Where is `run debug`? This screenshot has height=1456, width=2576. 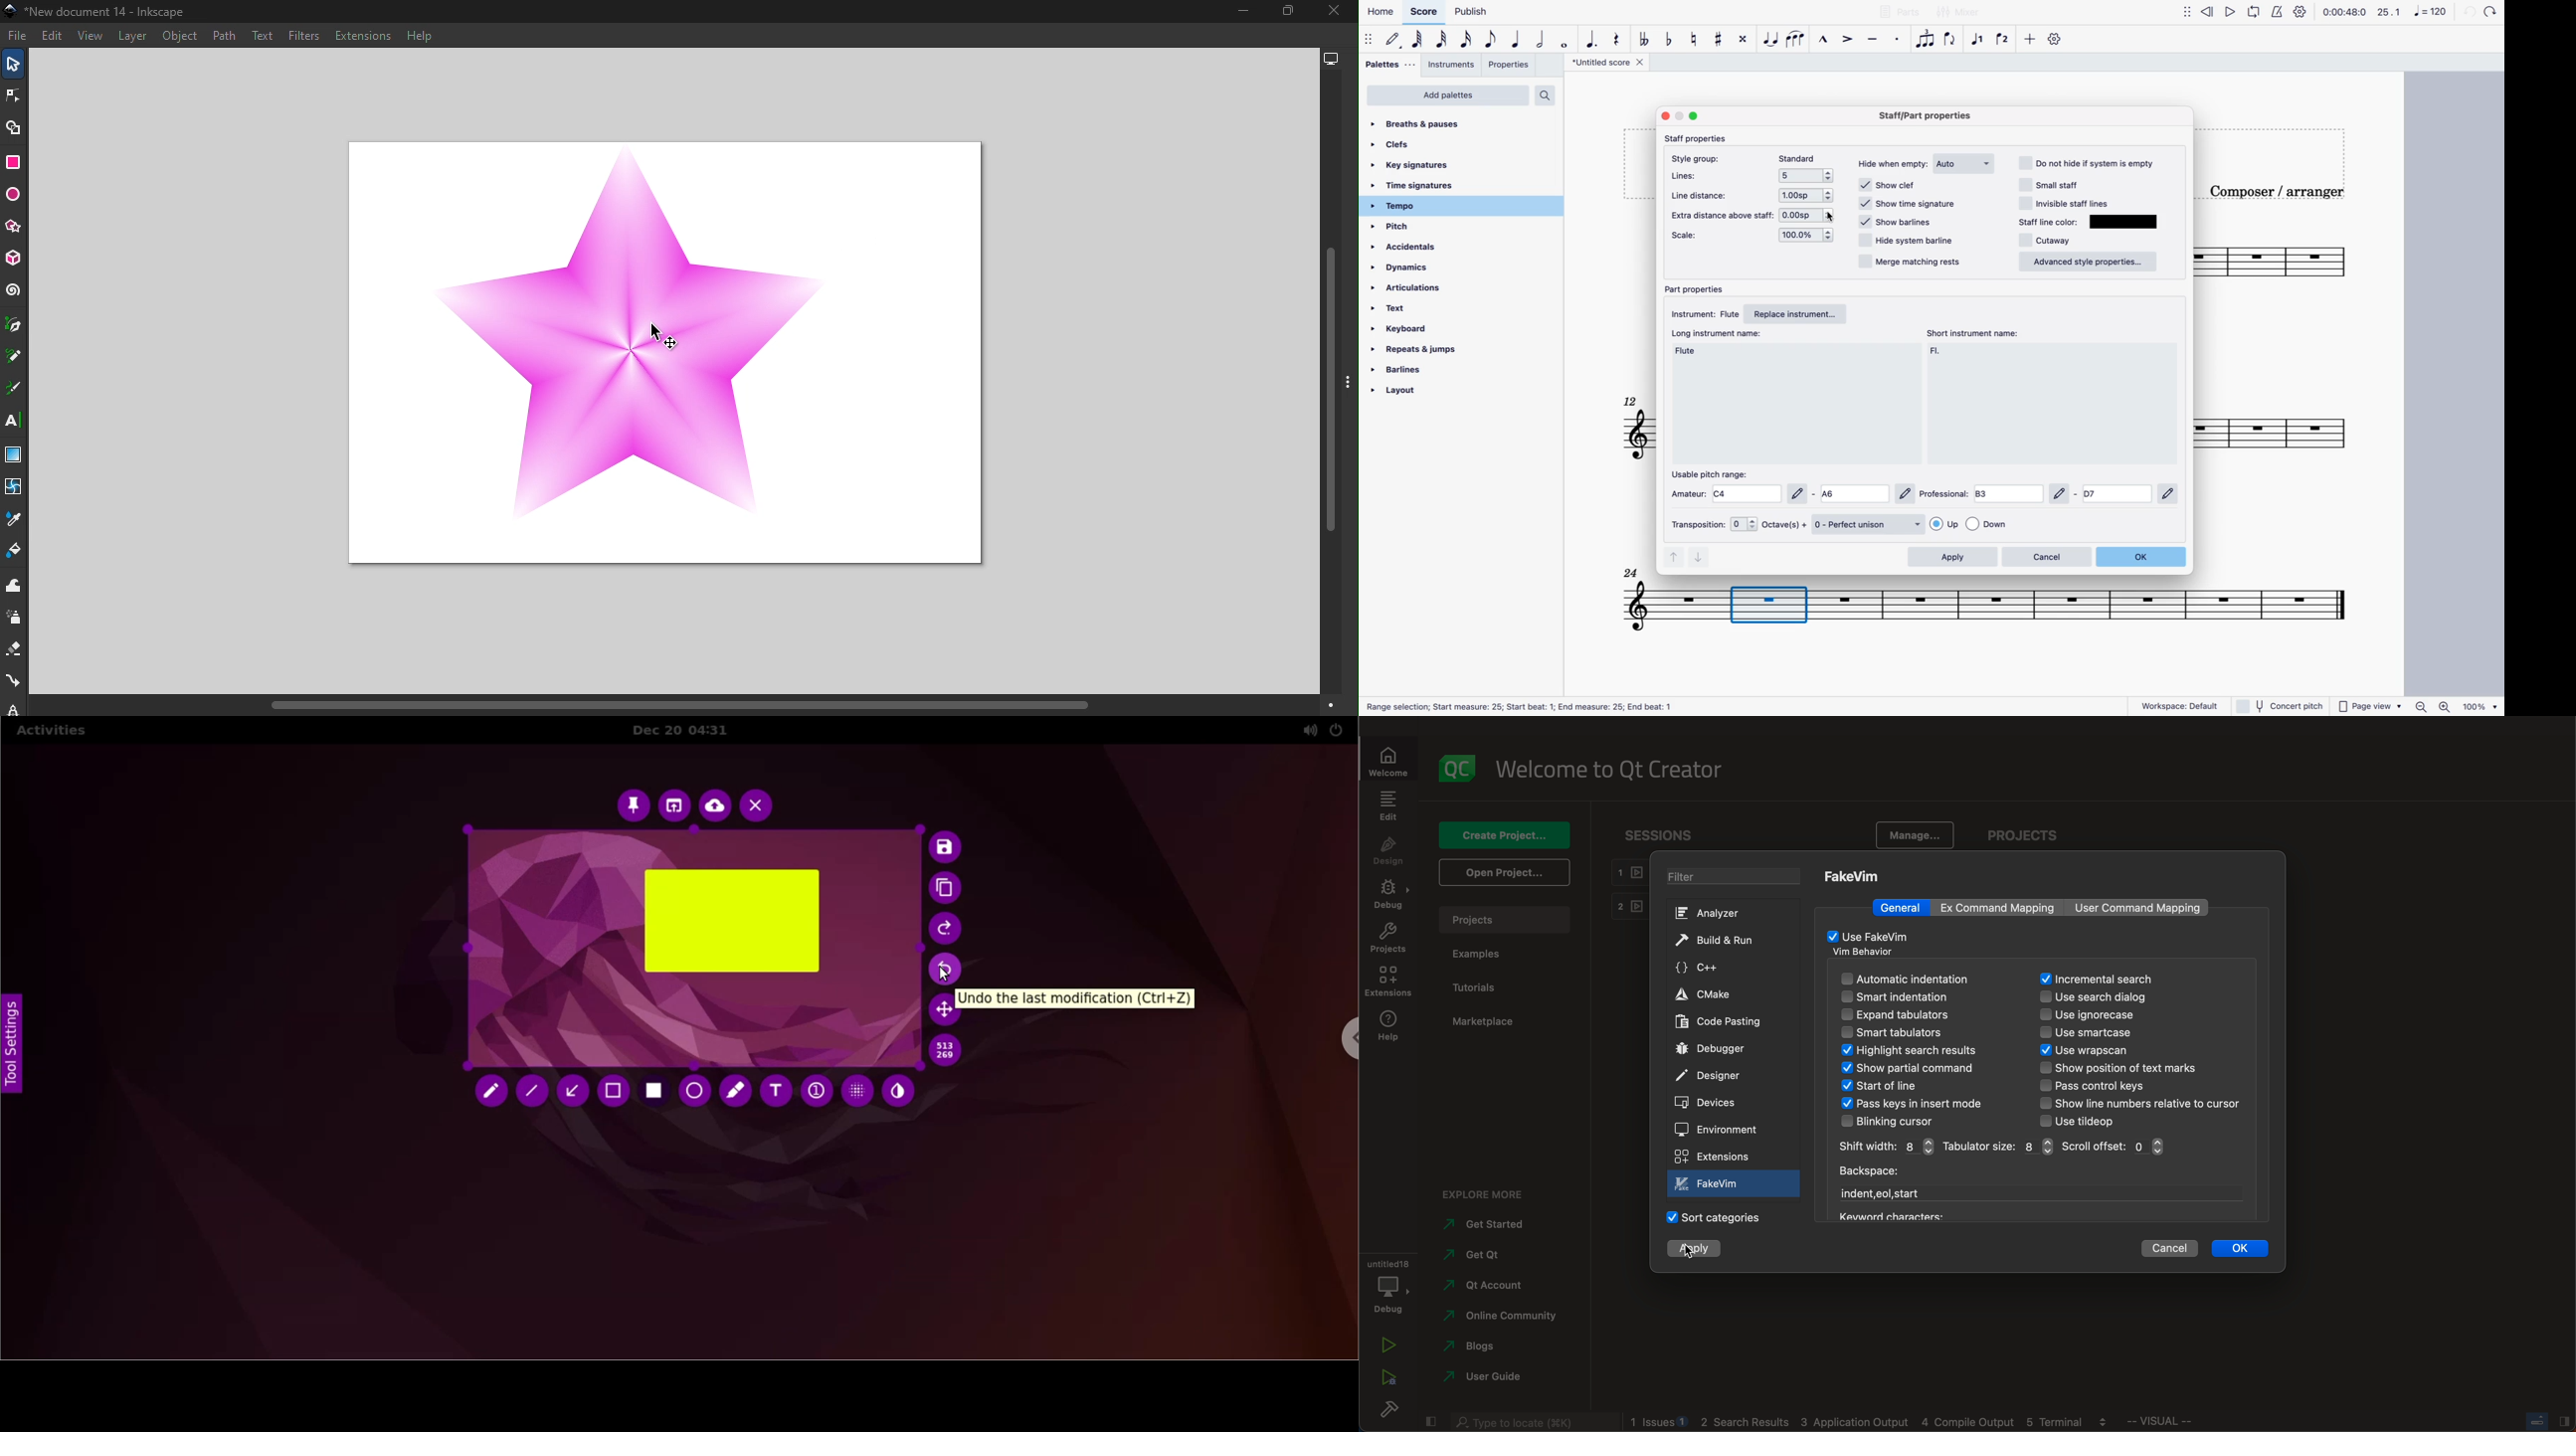
run debug is located at coordinates (1386, 1379).